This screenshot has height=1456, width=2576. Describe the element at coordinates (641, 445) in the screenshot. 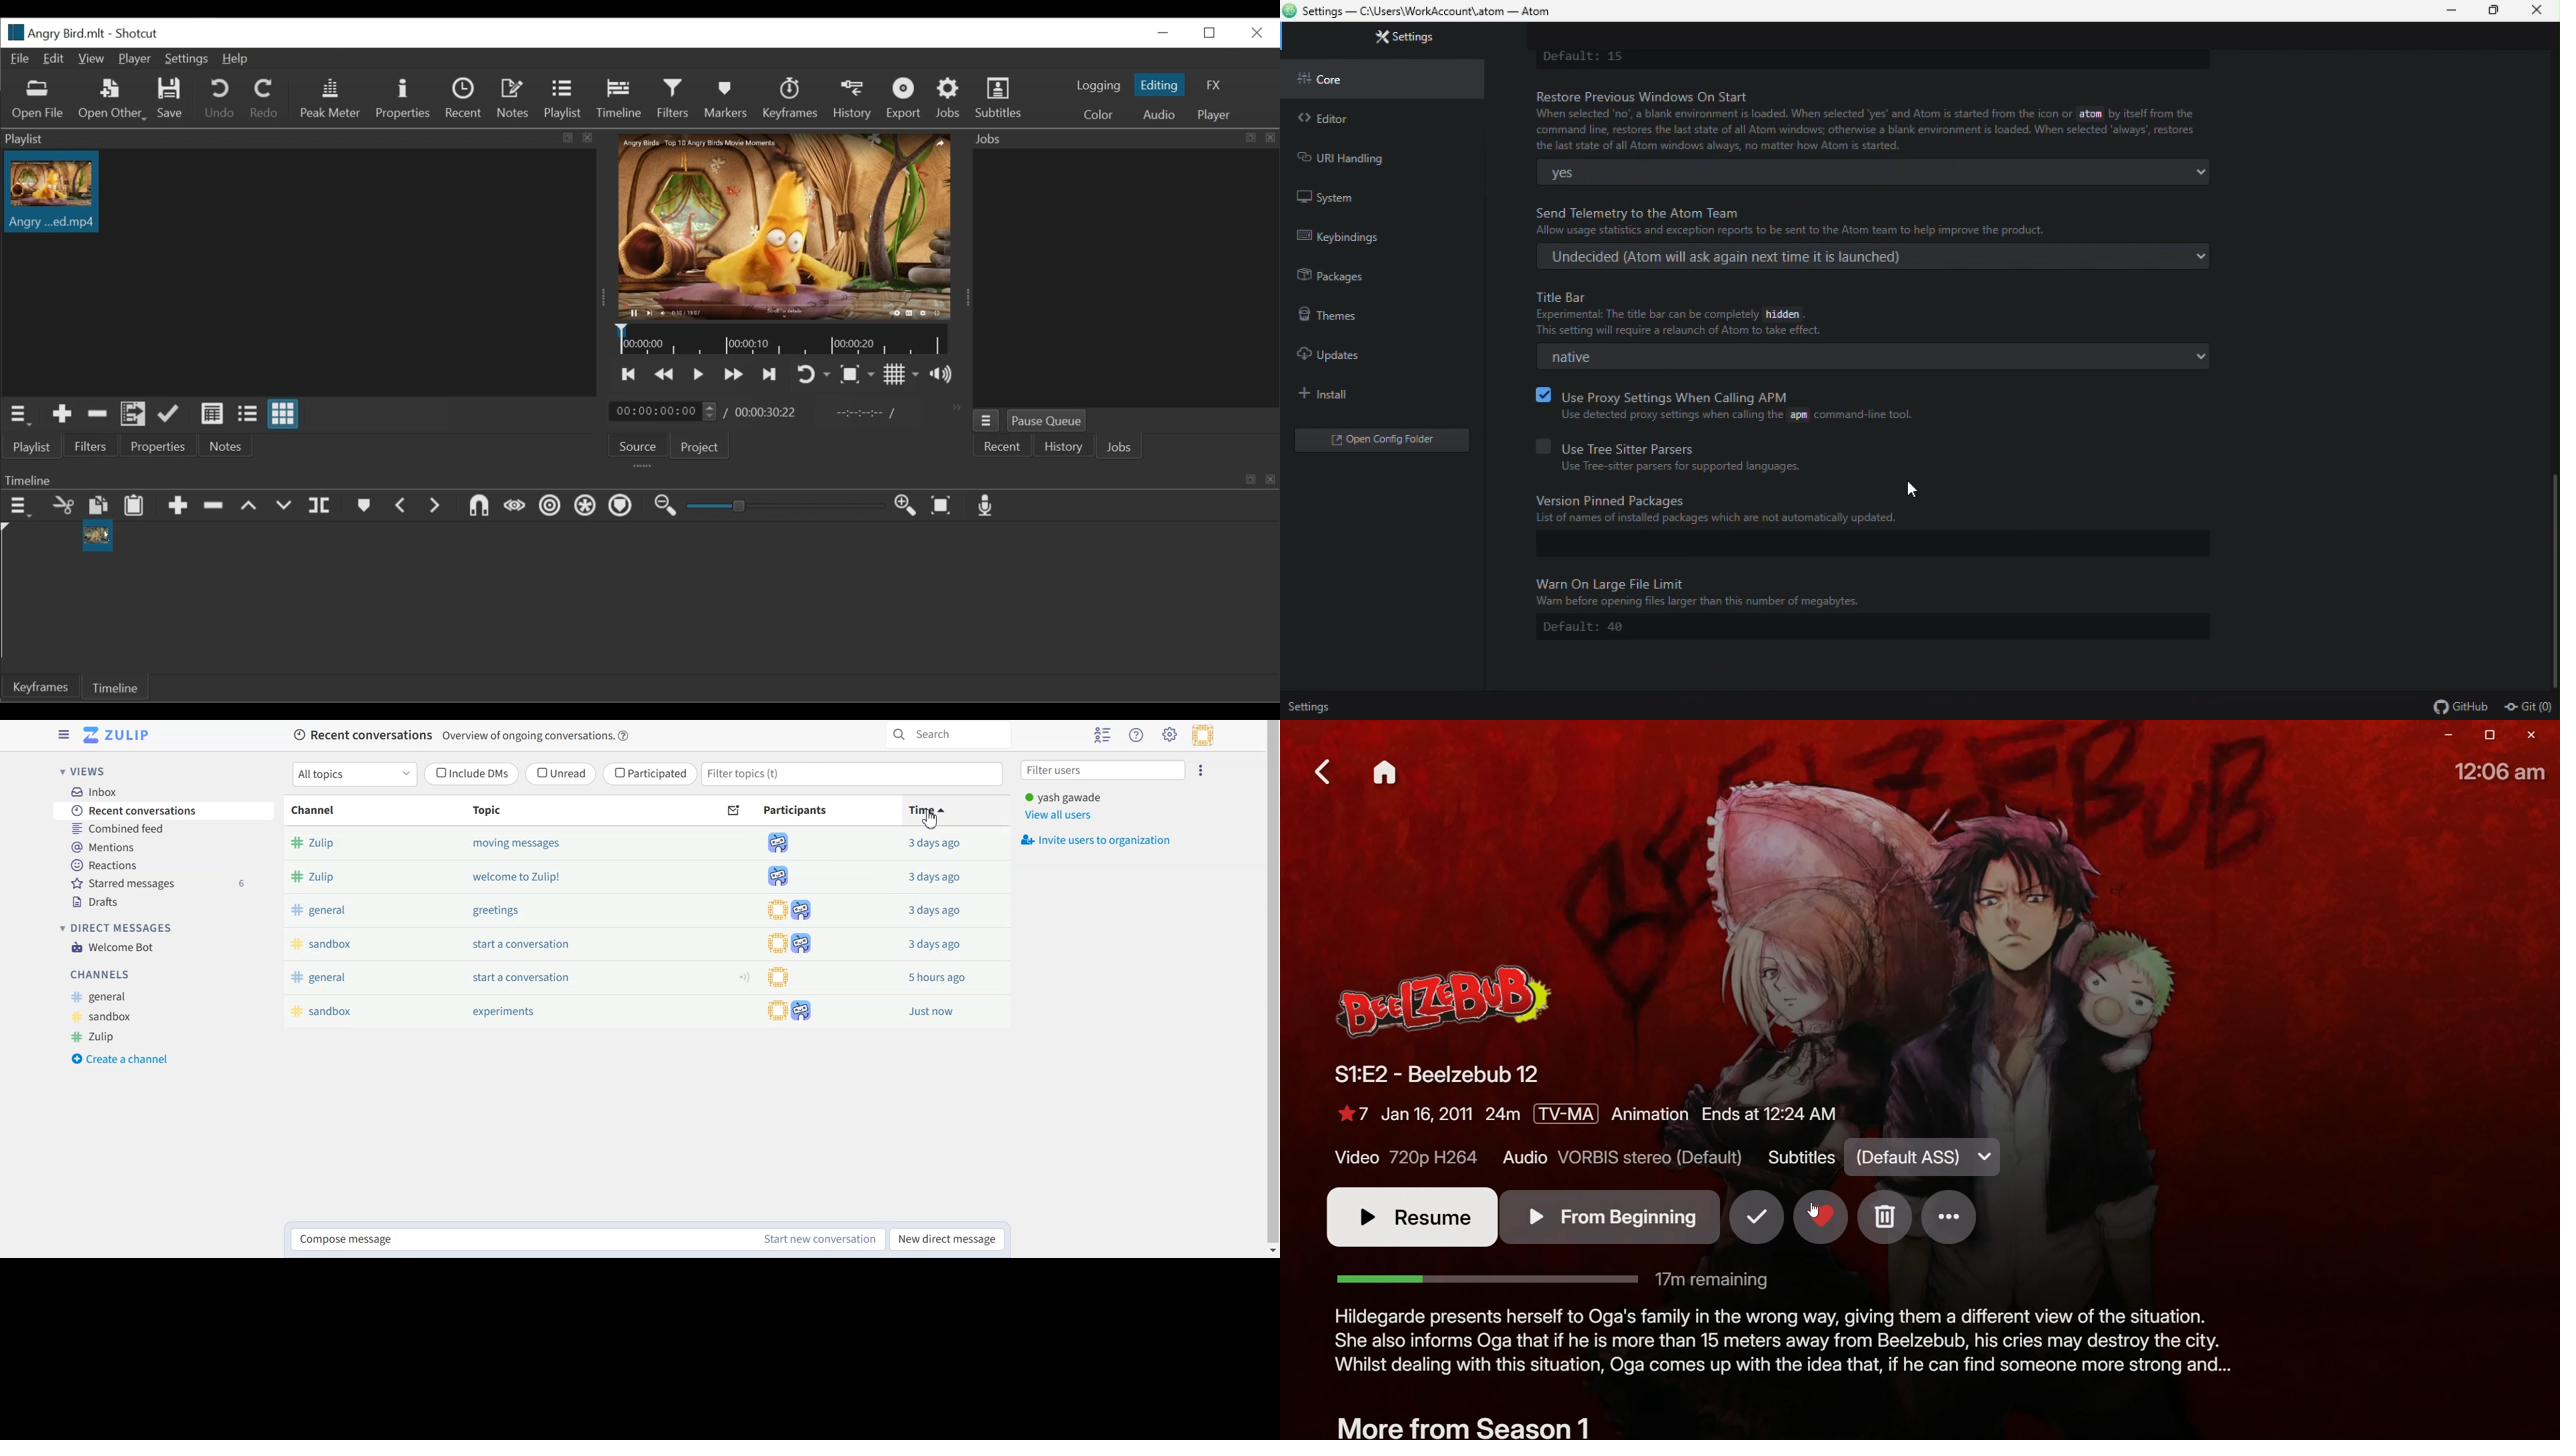

I see `Source` at that location.